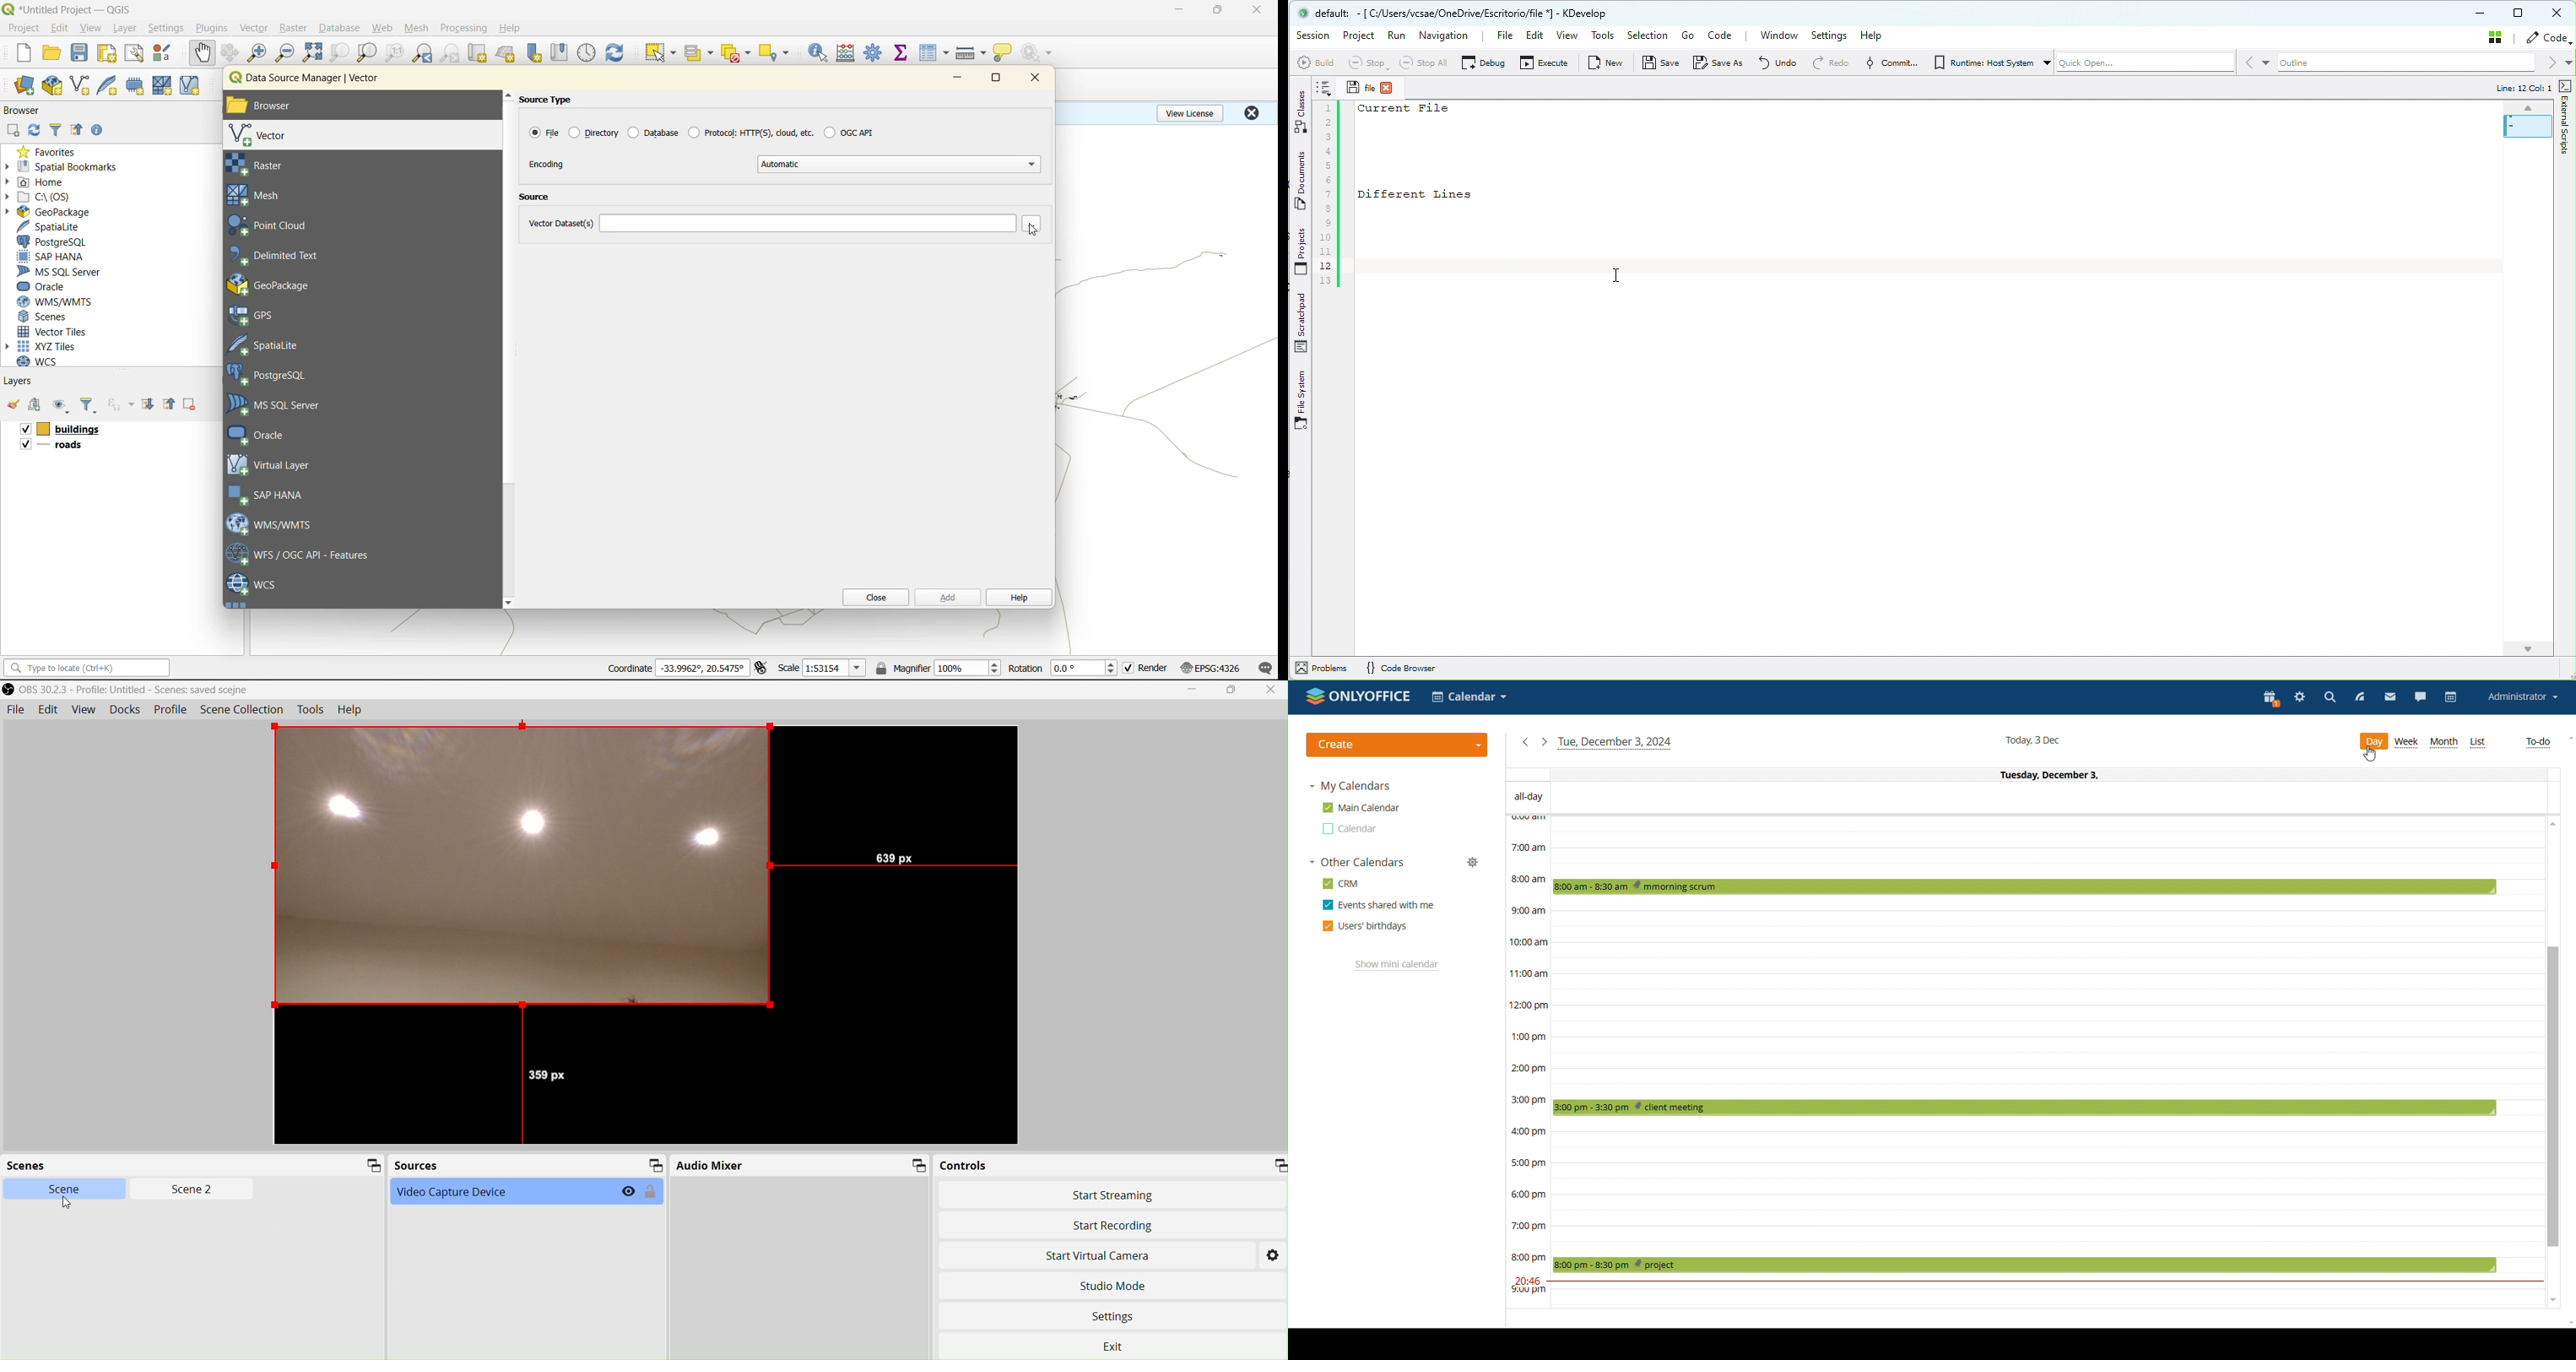 This screenshot has width=2576, height=1372. Describe the element at coordinates (19, 380) in the screenshot. I see `layers` at that location.